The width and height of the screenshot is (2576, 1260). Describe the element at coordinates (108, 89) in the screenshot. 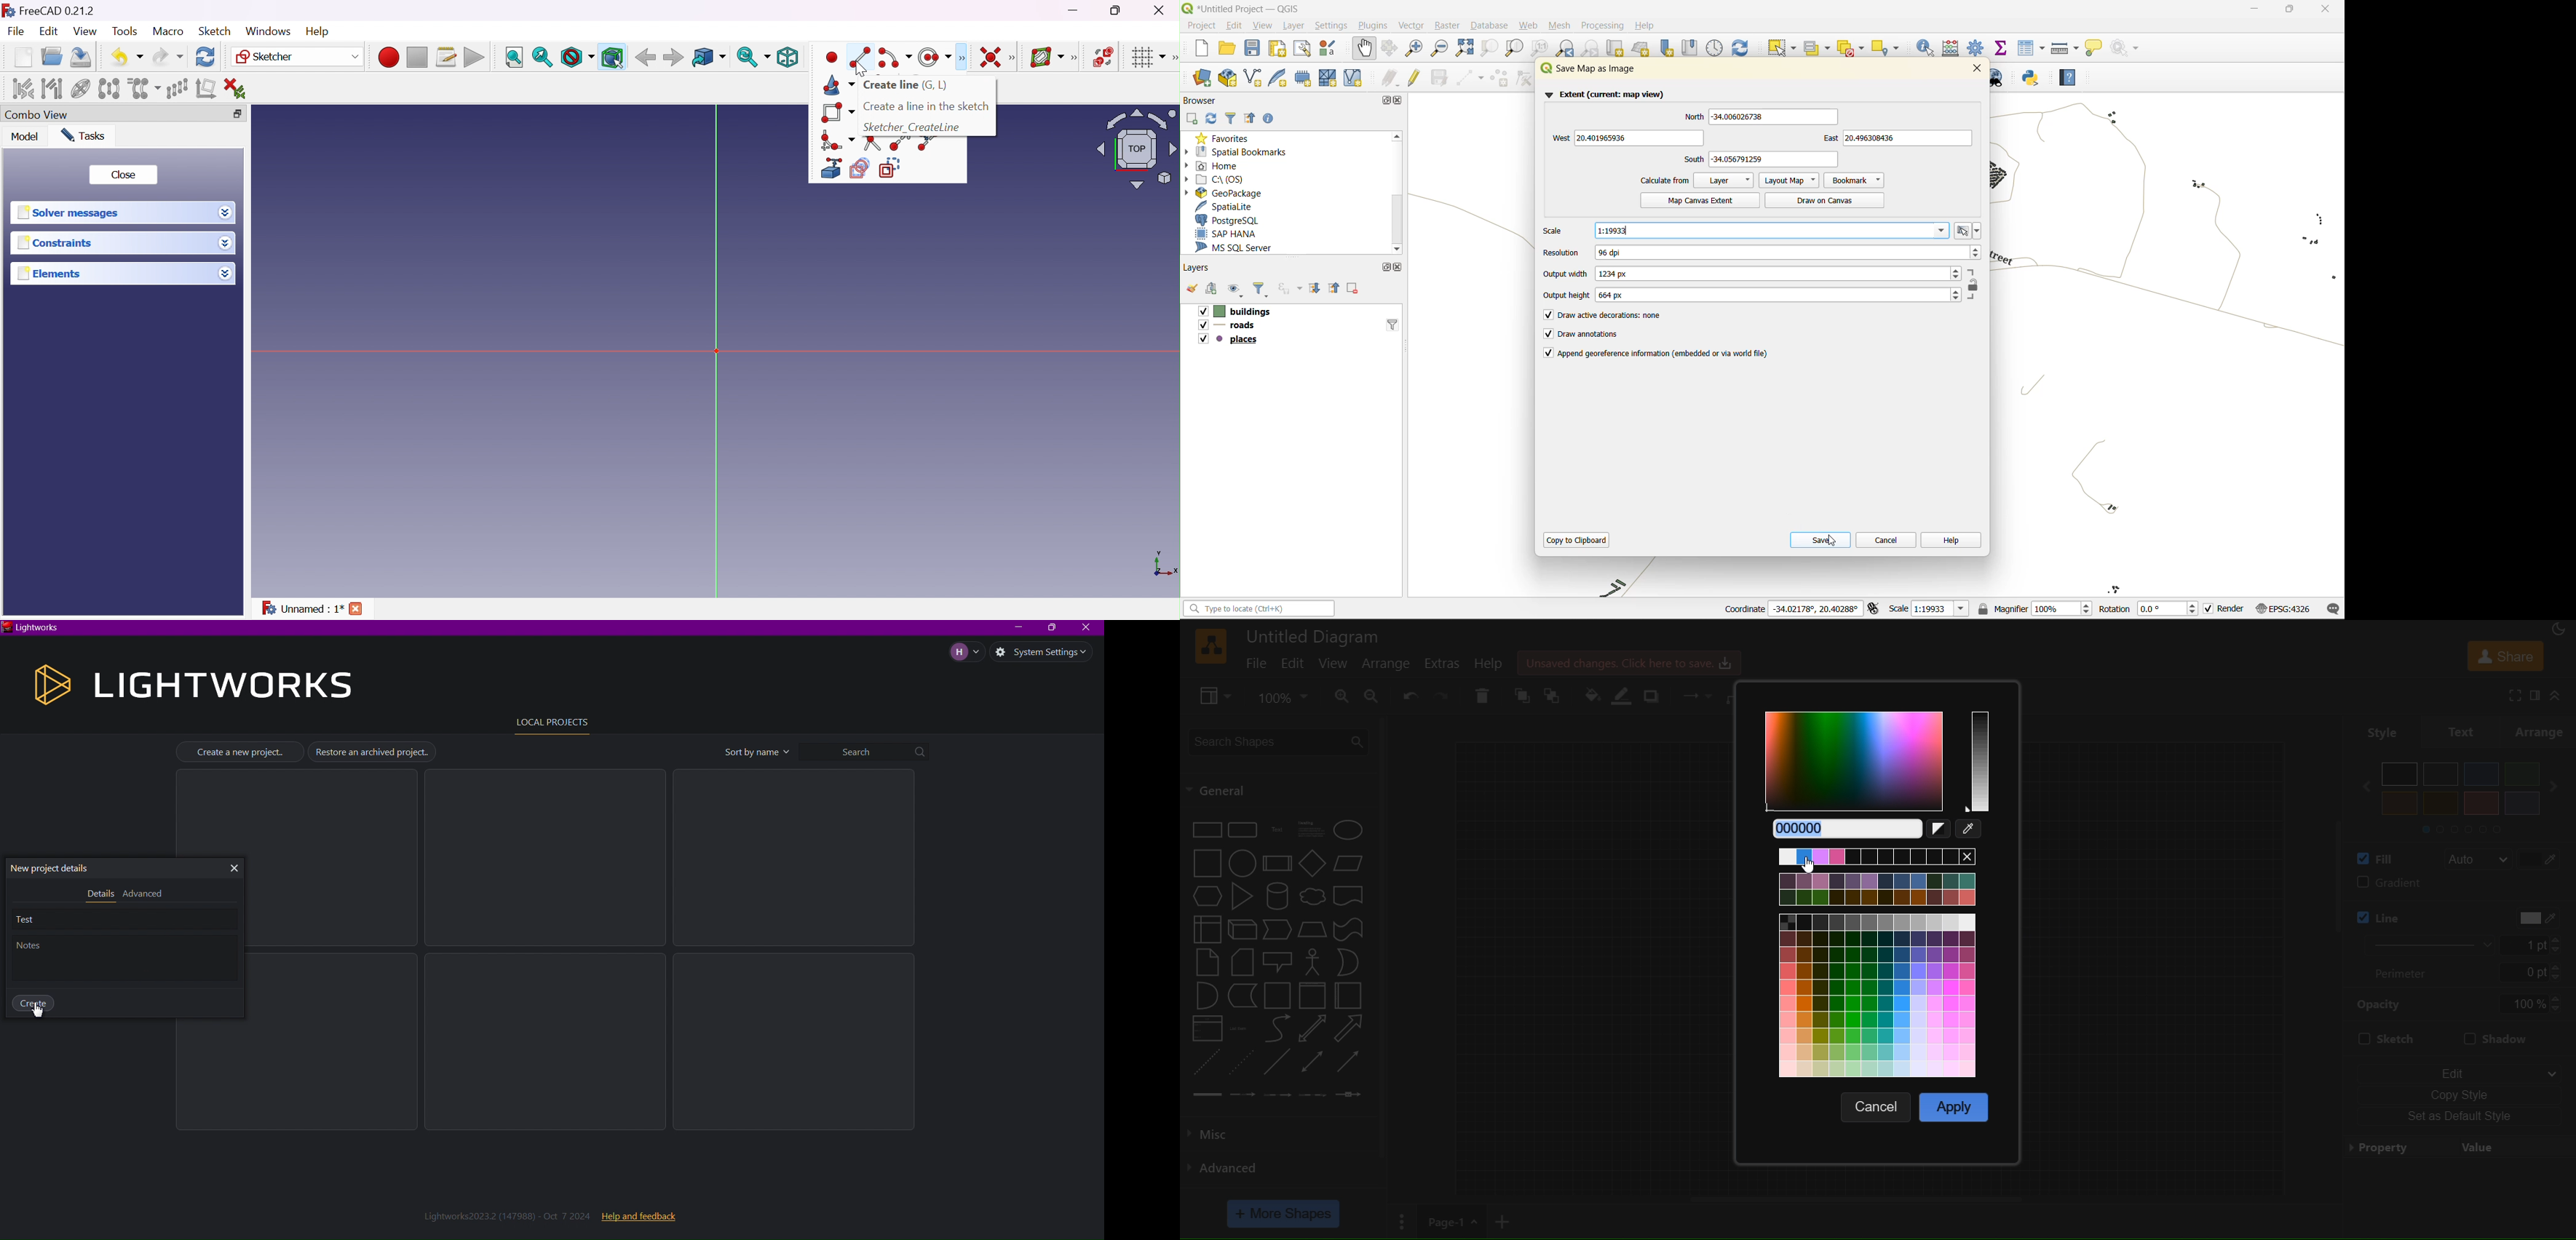

I see `Symmetry` at that location.